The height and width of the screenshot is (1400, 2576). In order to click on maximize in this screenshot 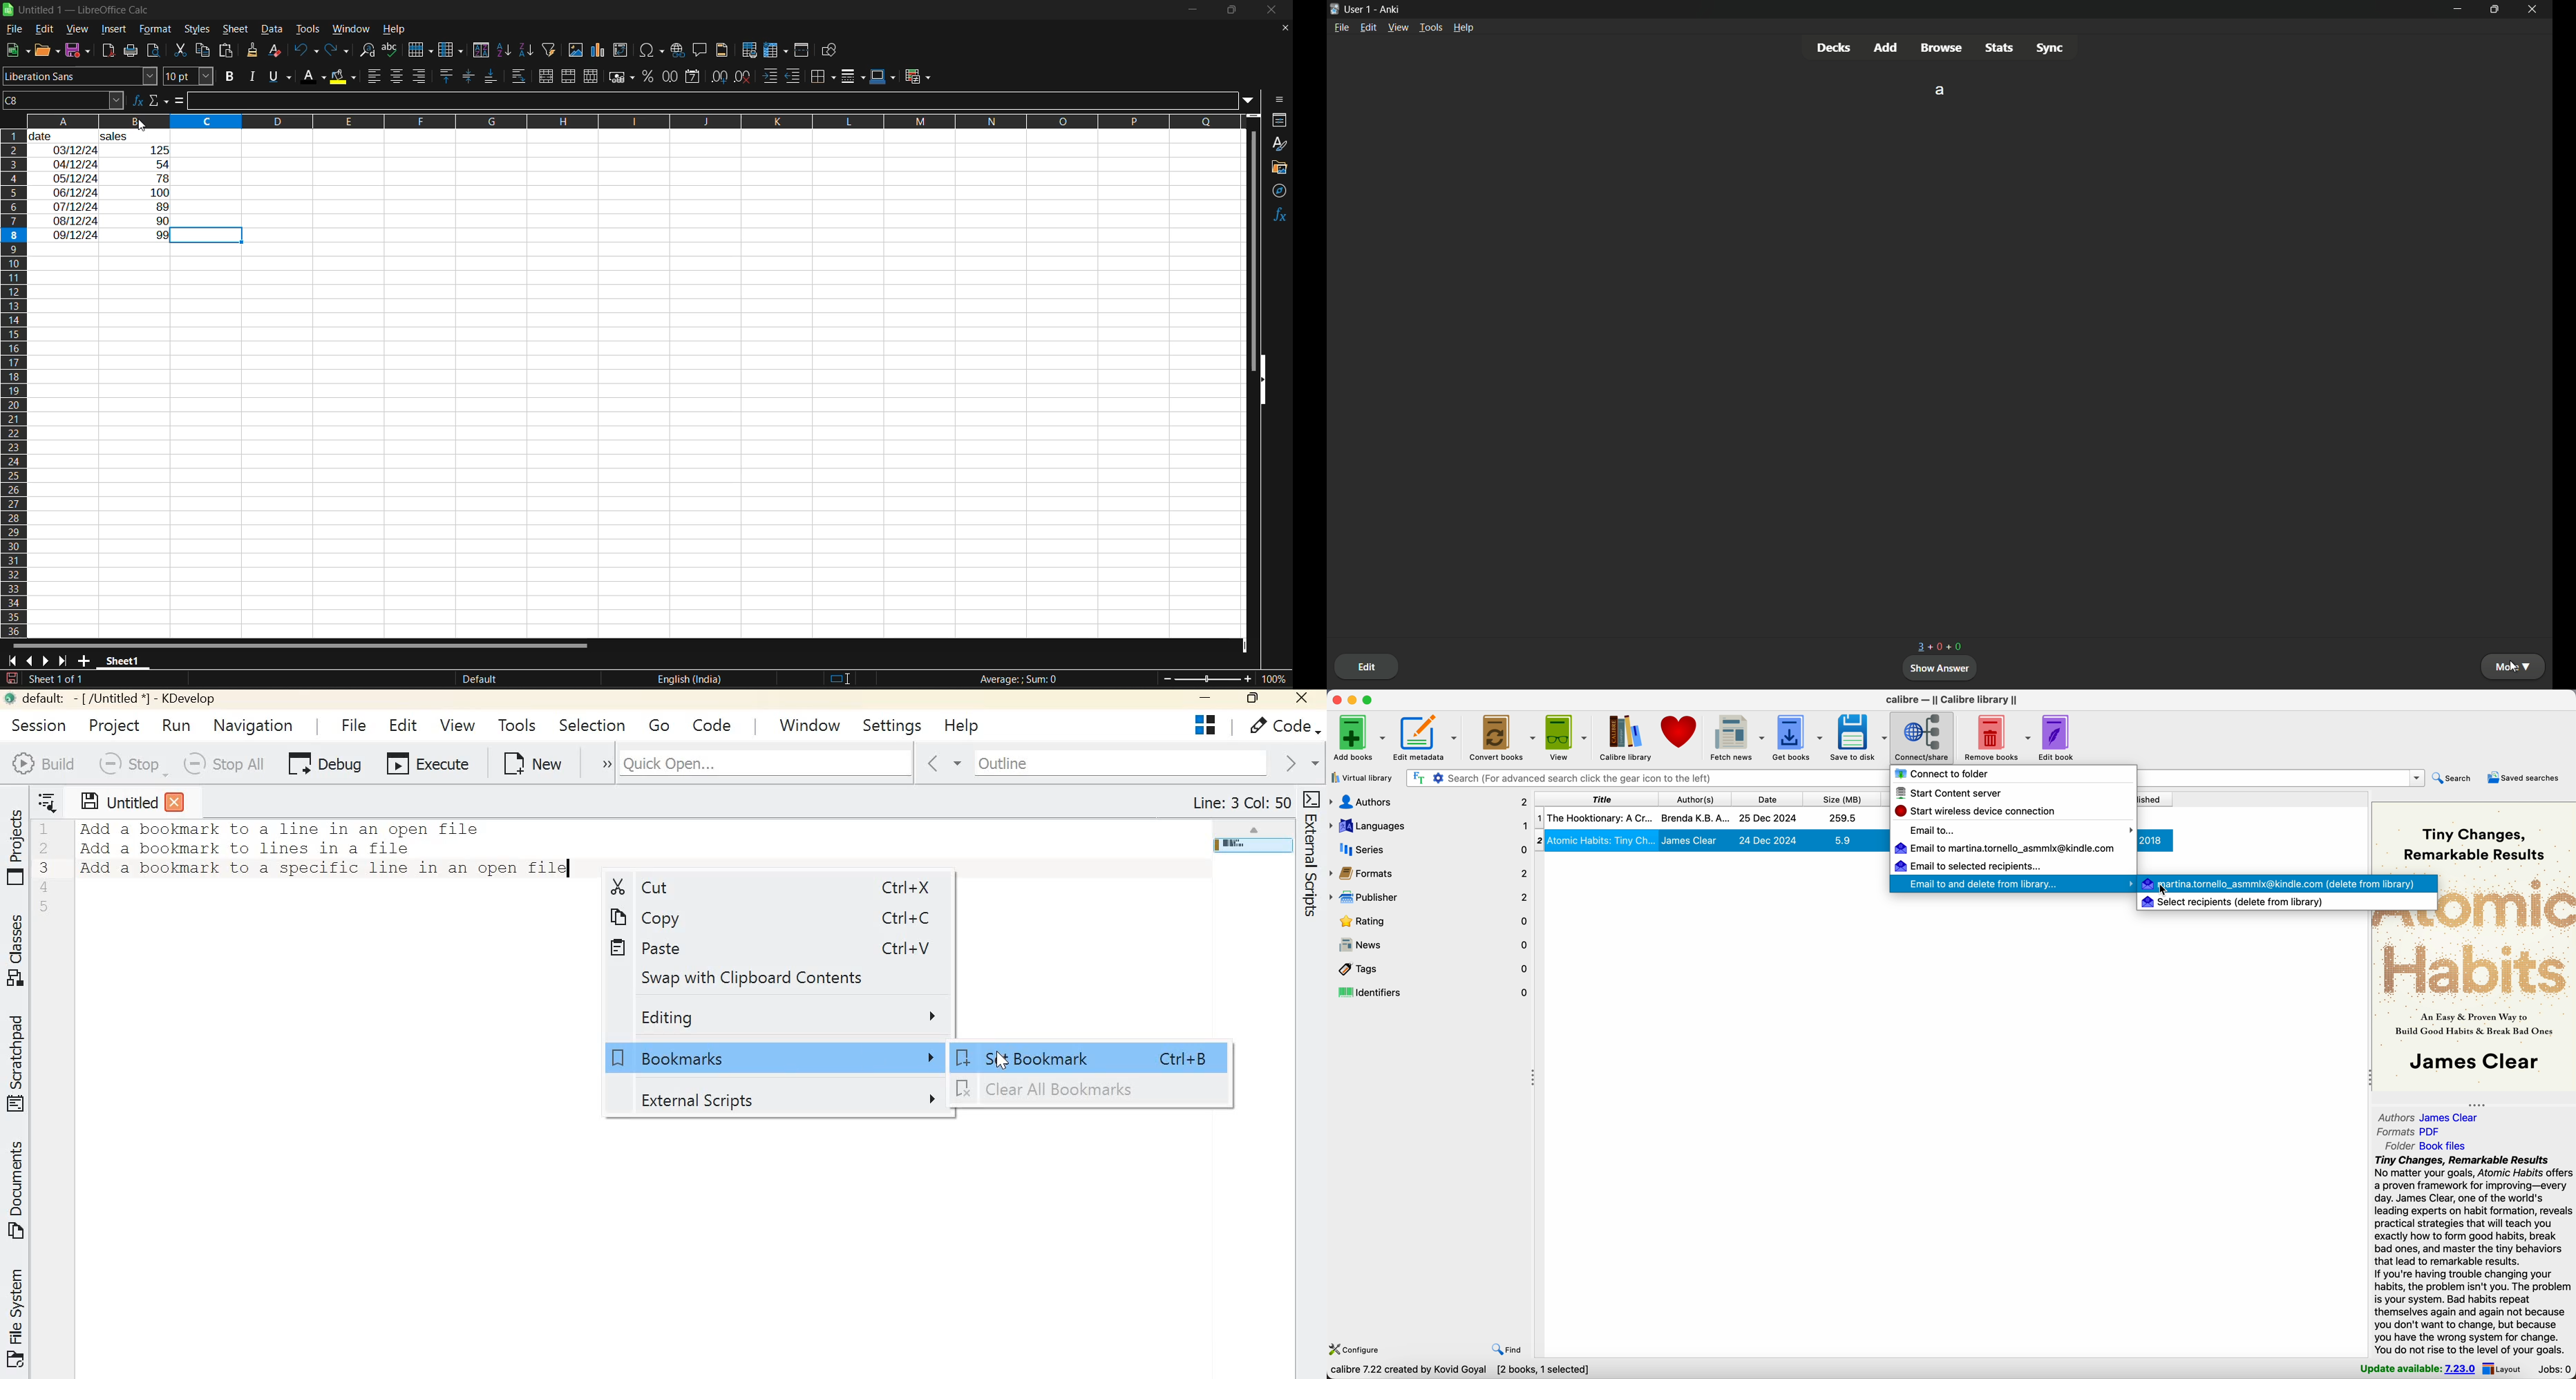, I will do `click(2496, 10)`.